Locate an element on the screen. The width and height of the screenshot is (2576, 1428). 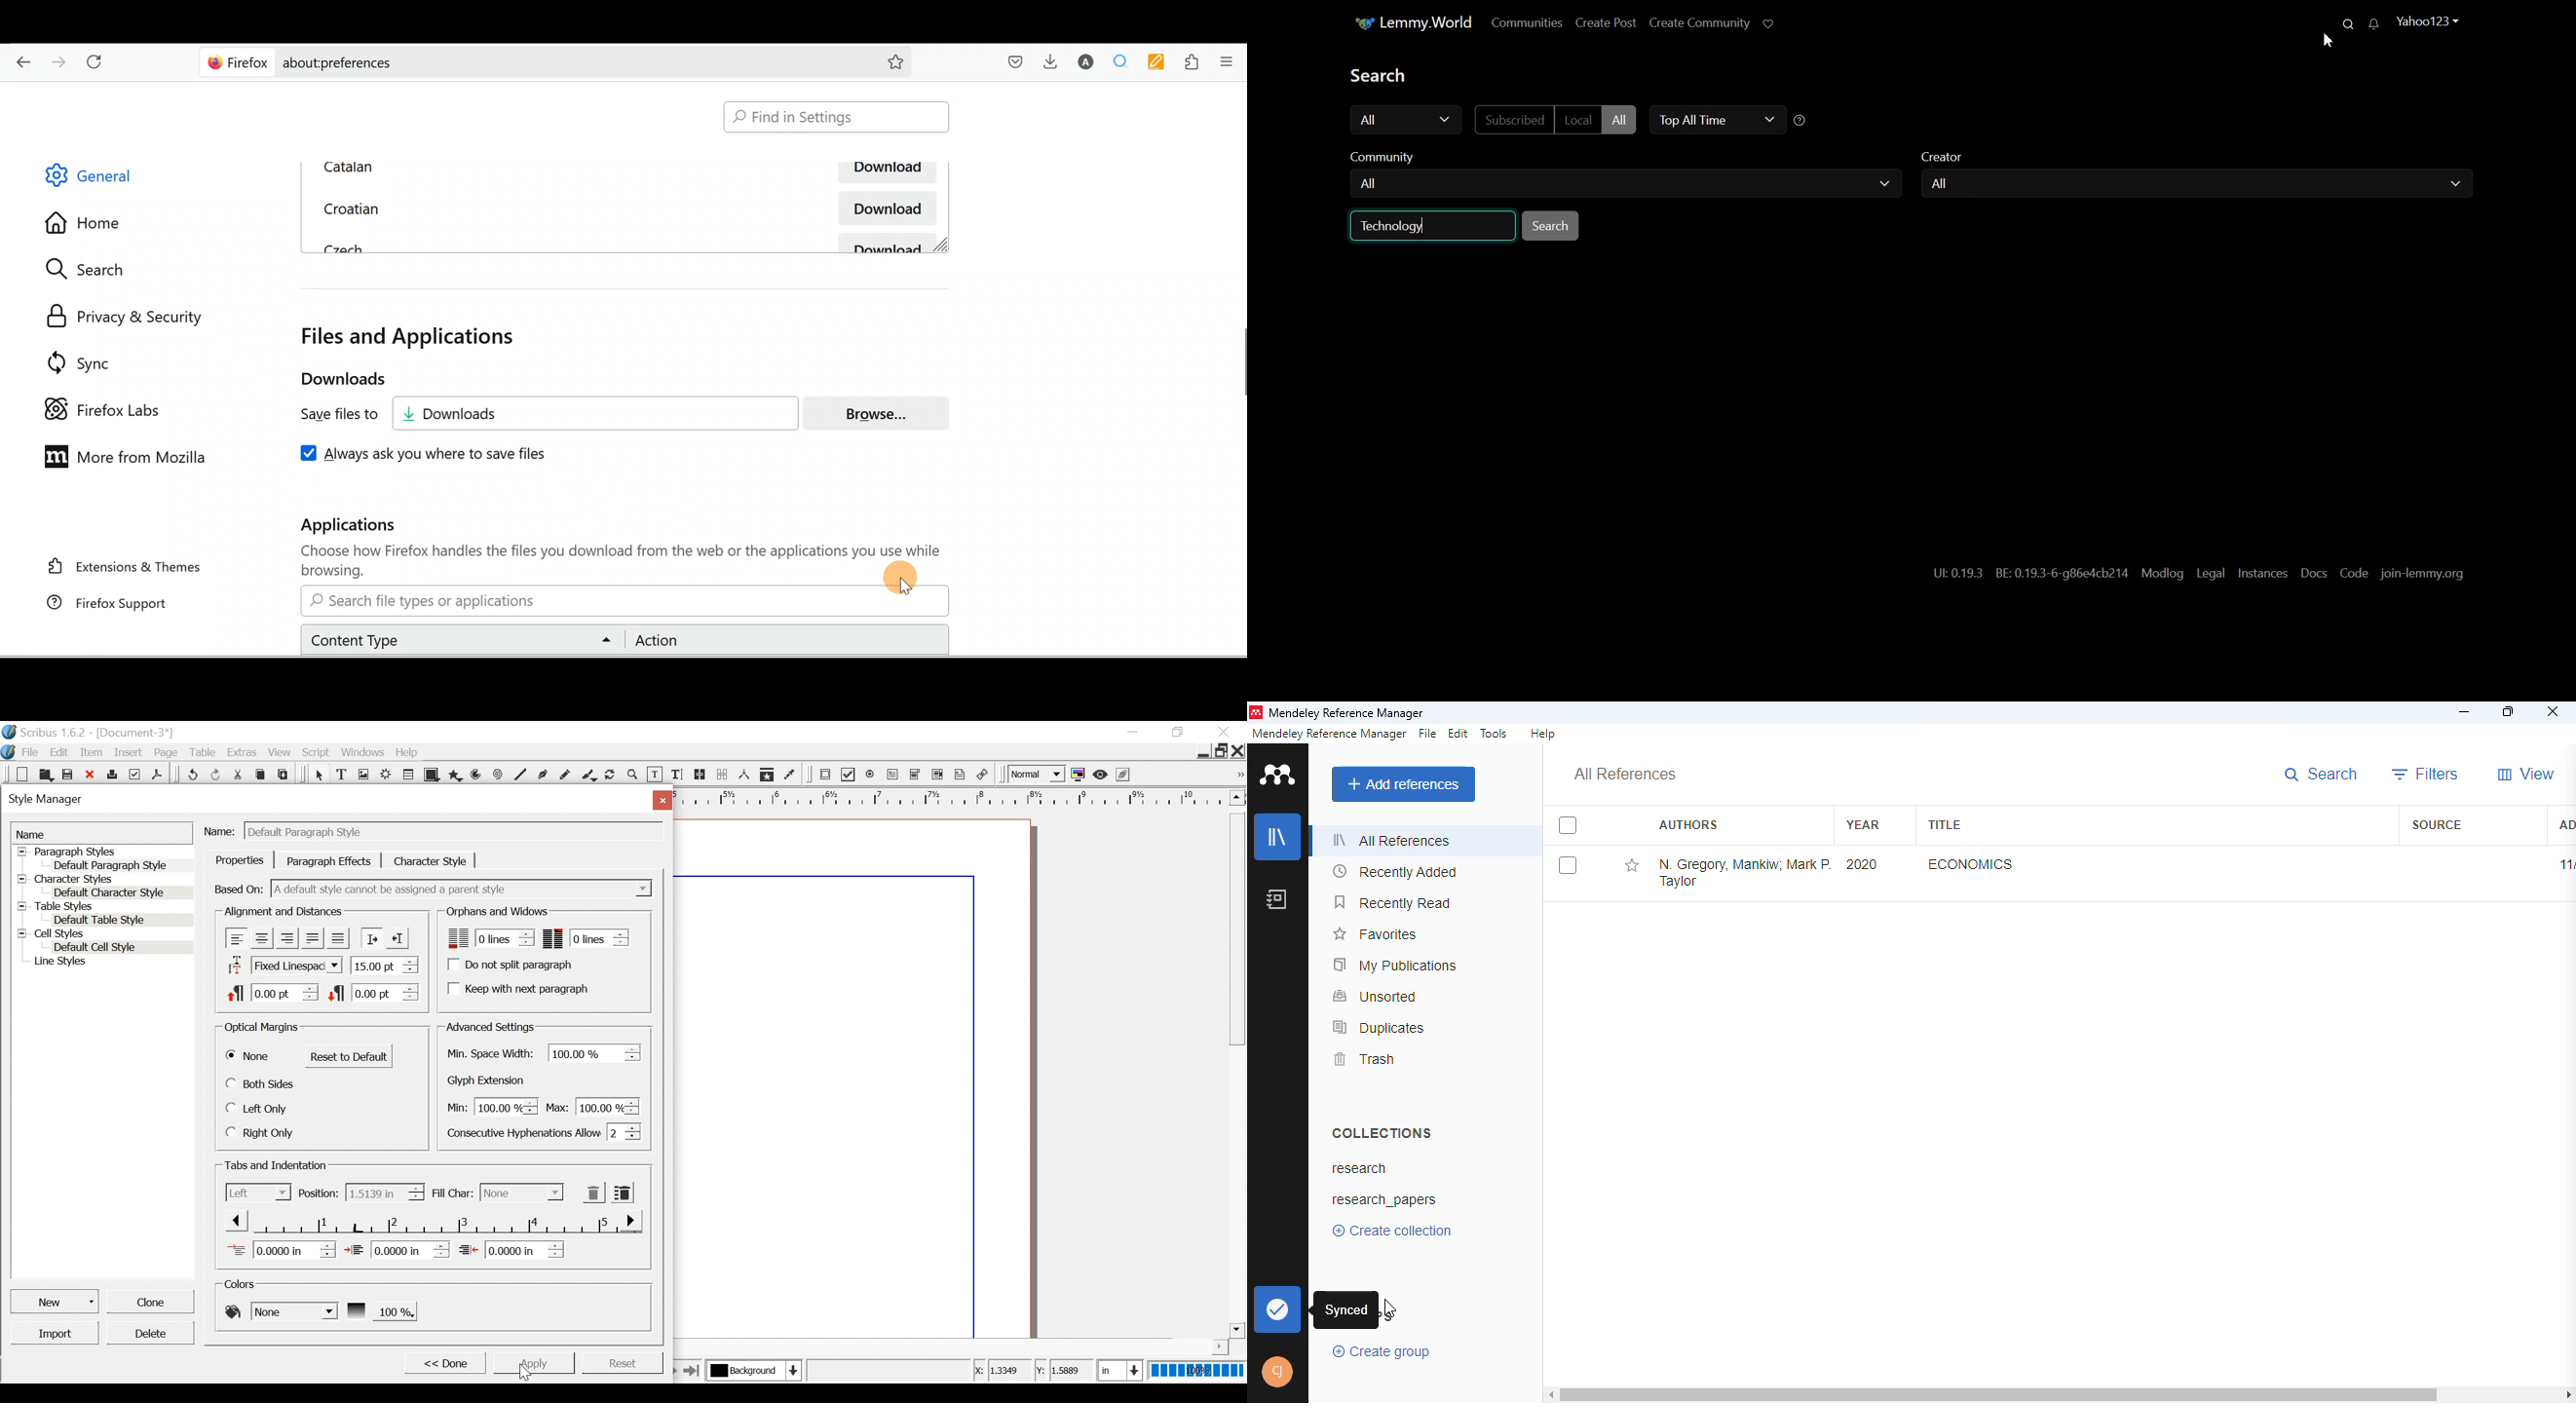
Communities is located at coordinates (1525, 22).